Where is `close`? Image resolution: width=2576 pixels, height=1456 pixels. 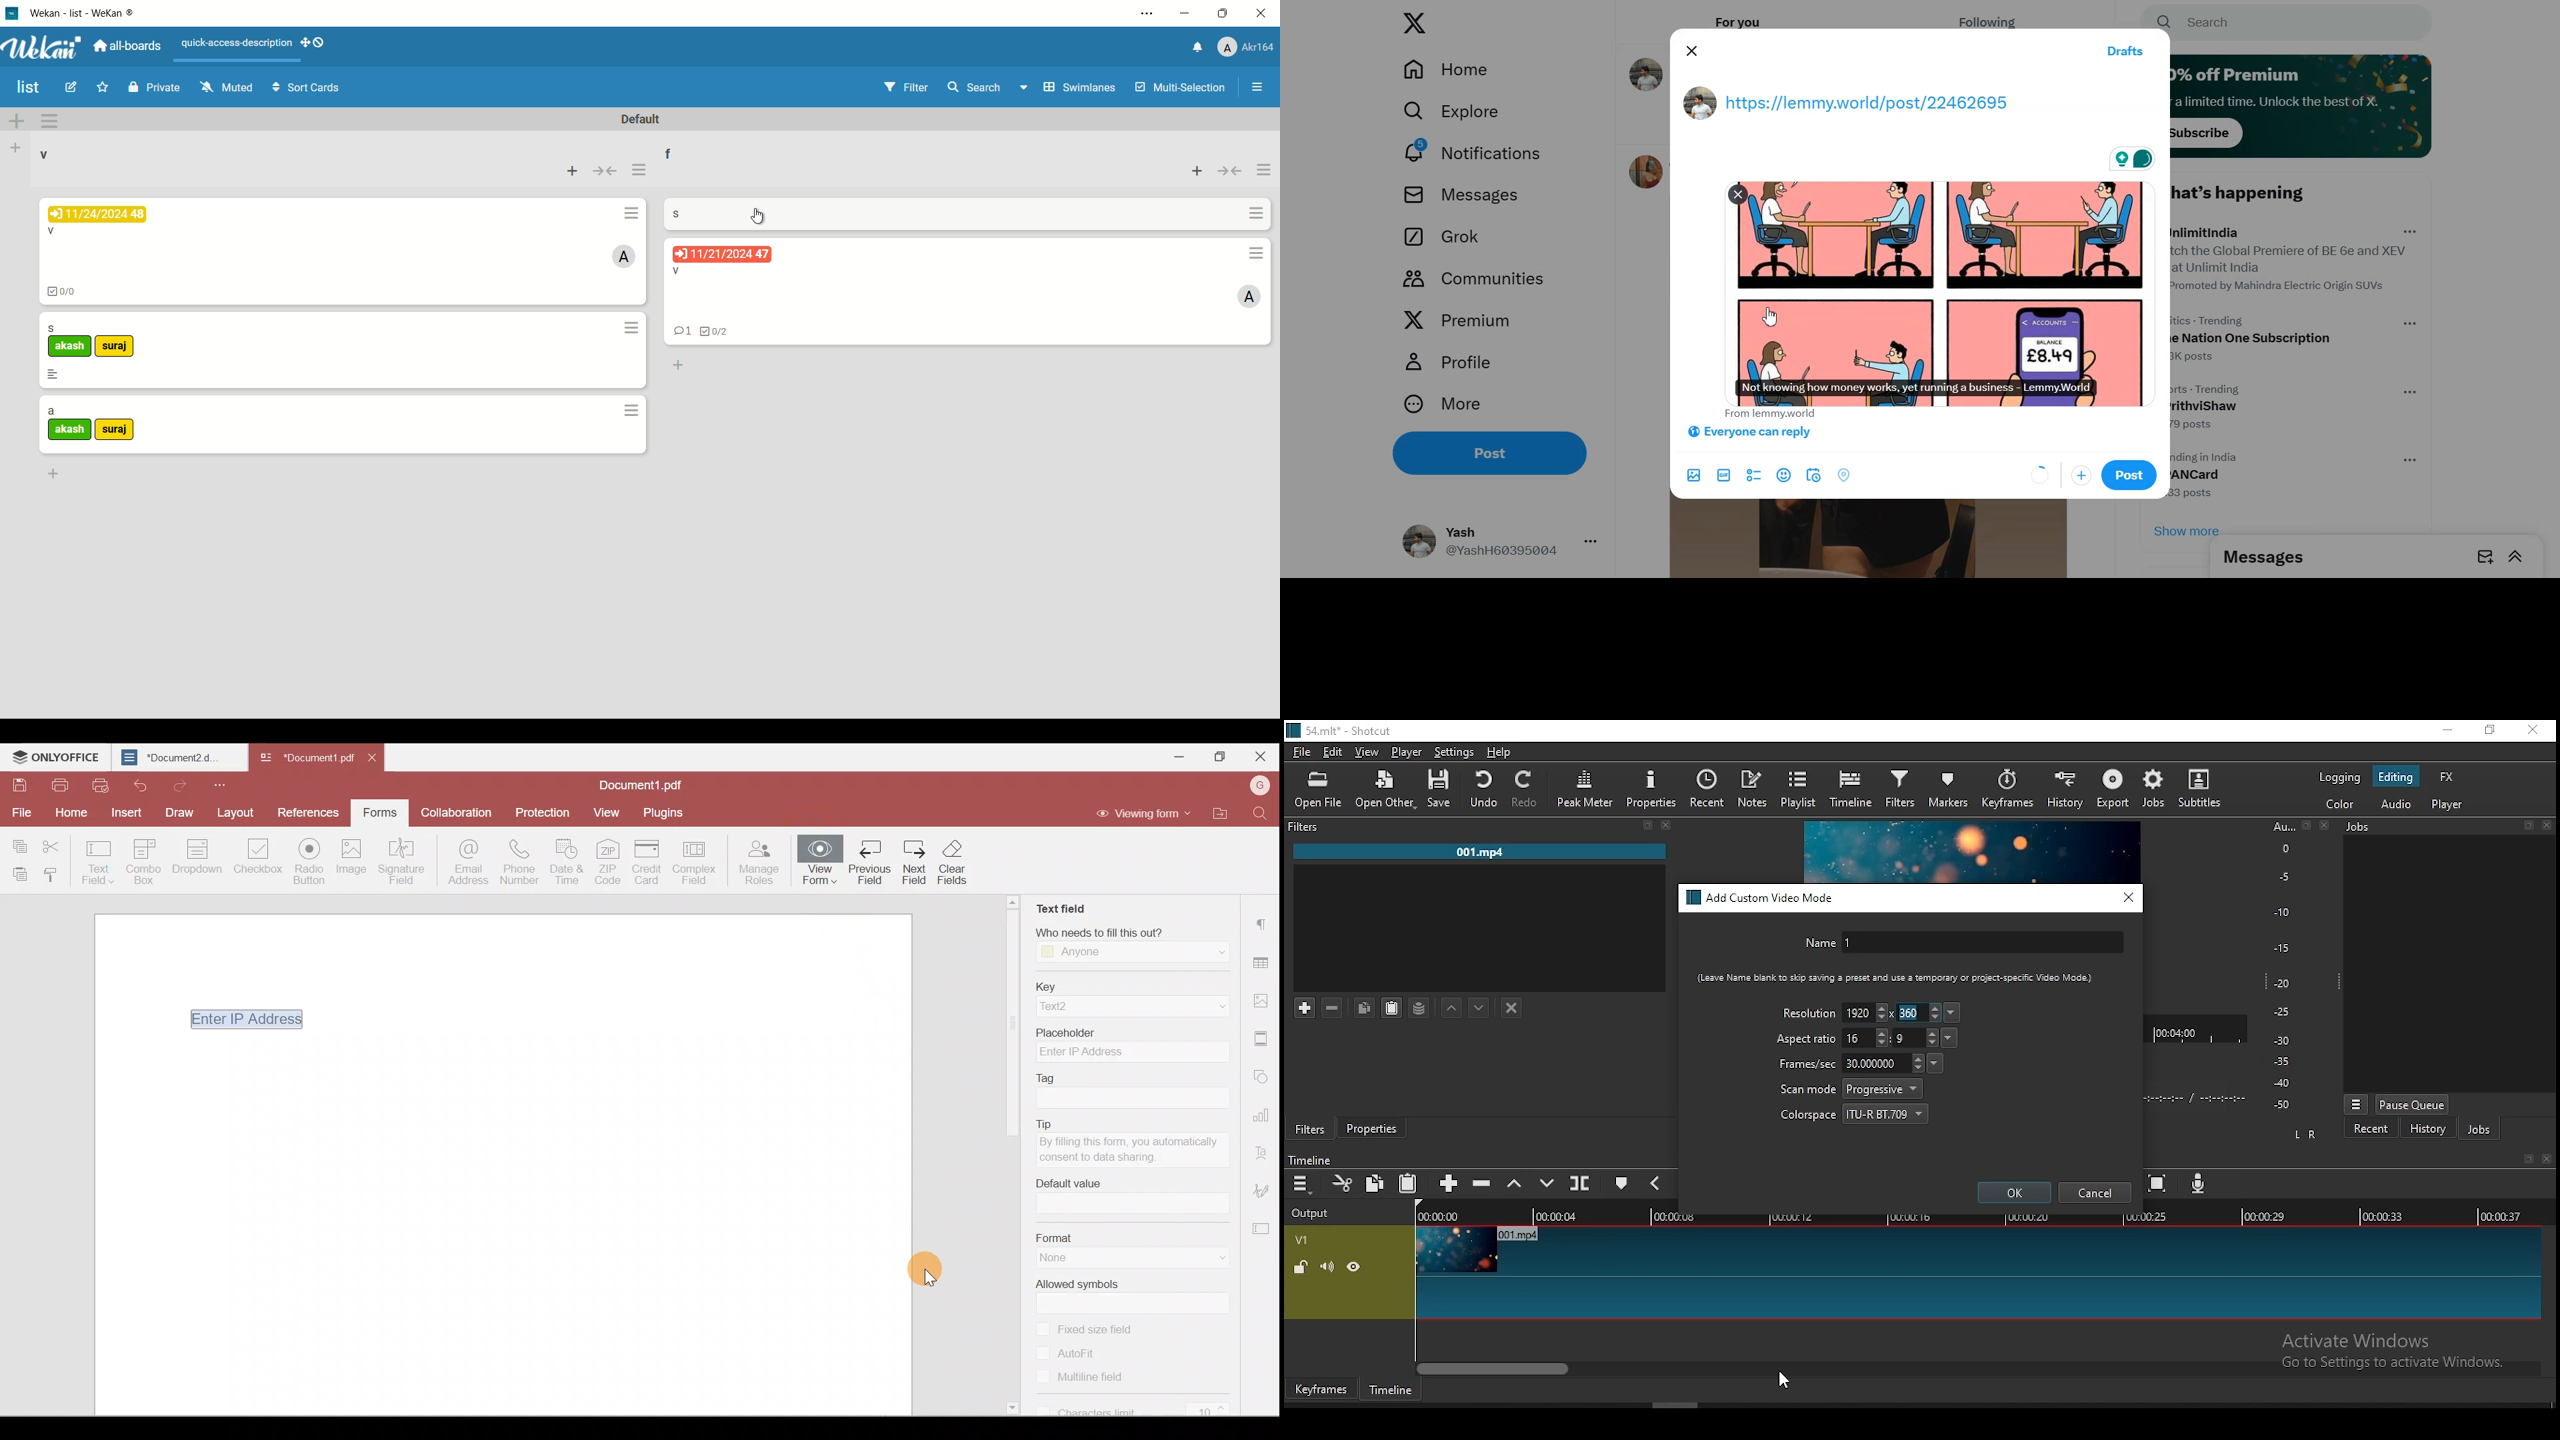 close is located at coordinates (1667, 825).